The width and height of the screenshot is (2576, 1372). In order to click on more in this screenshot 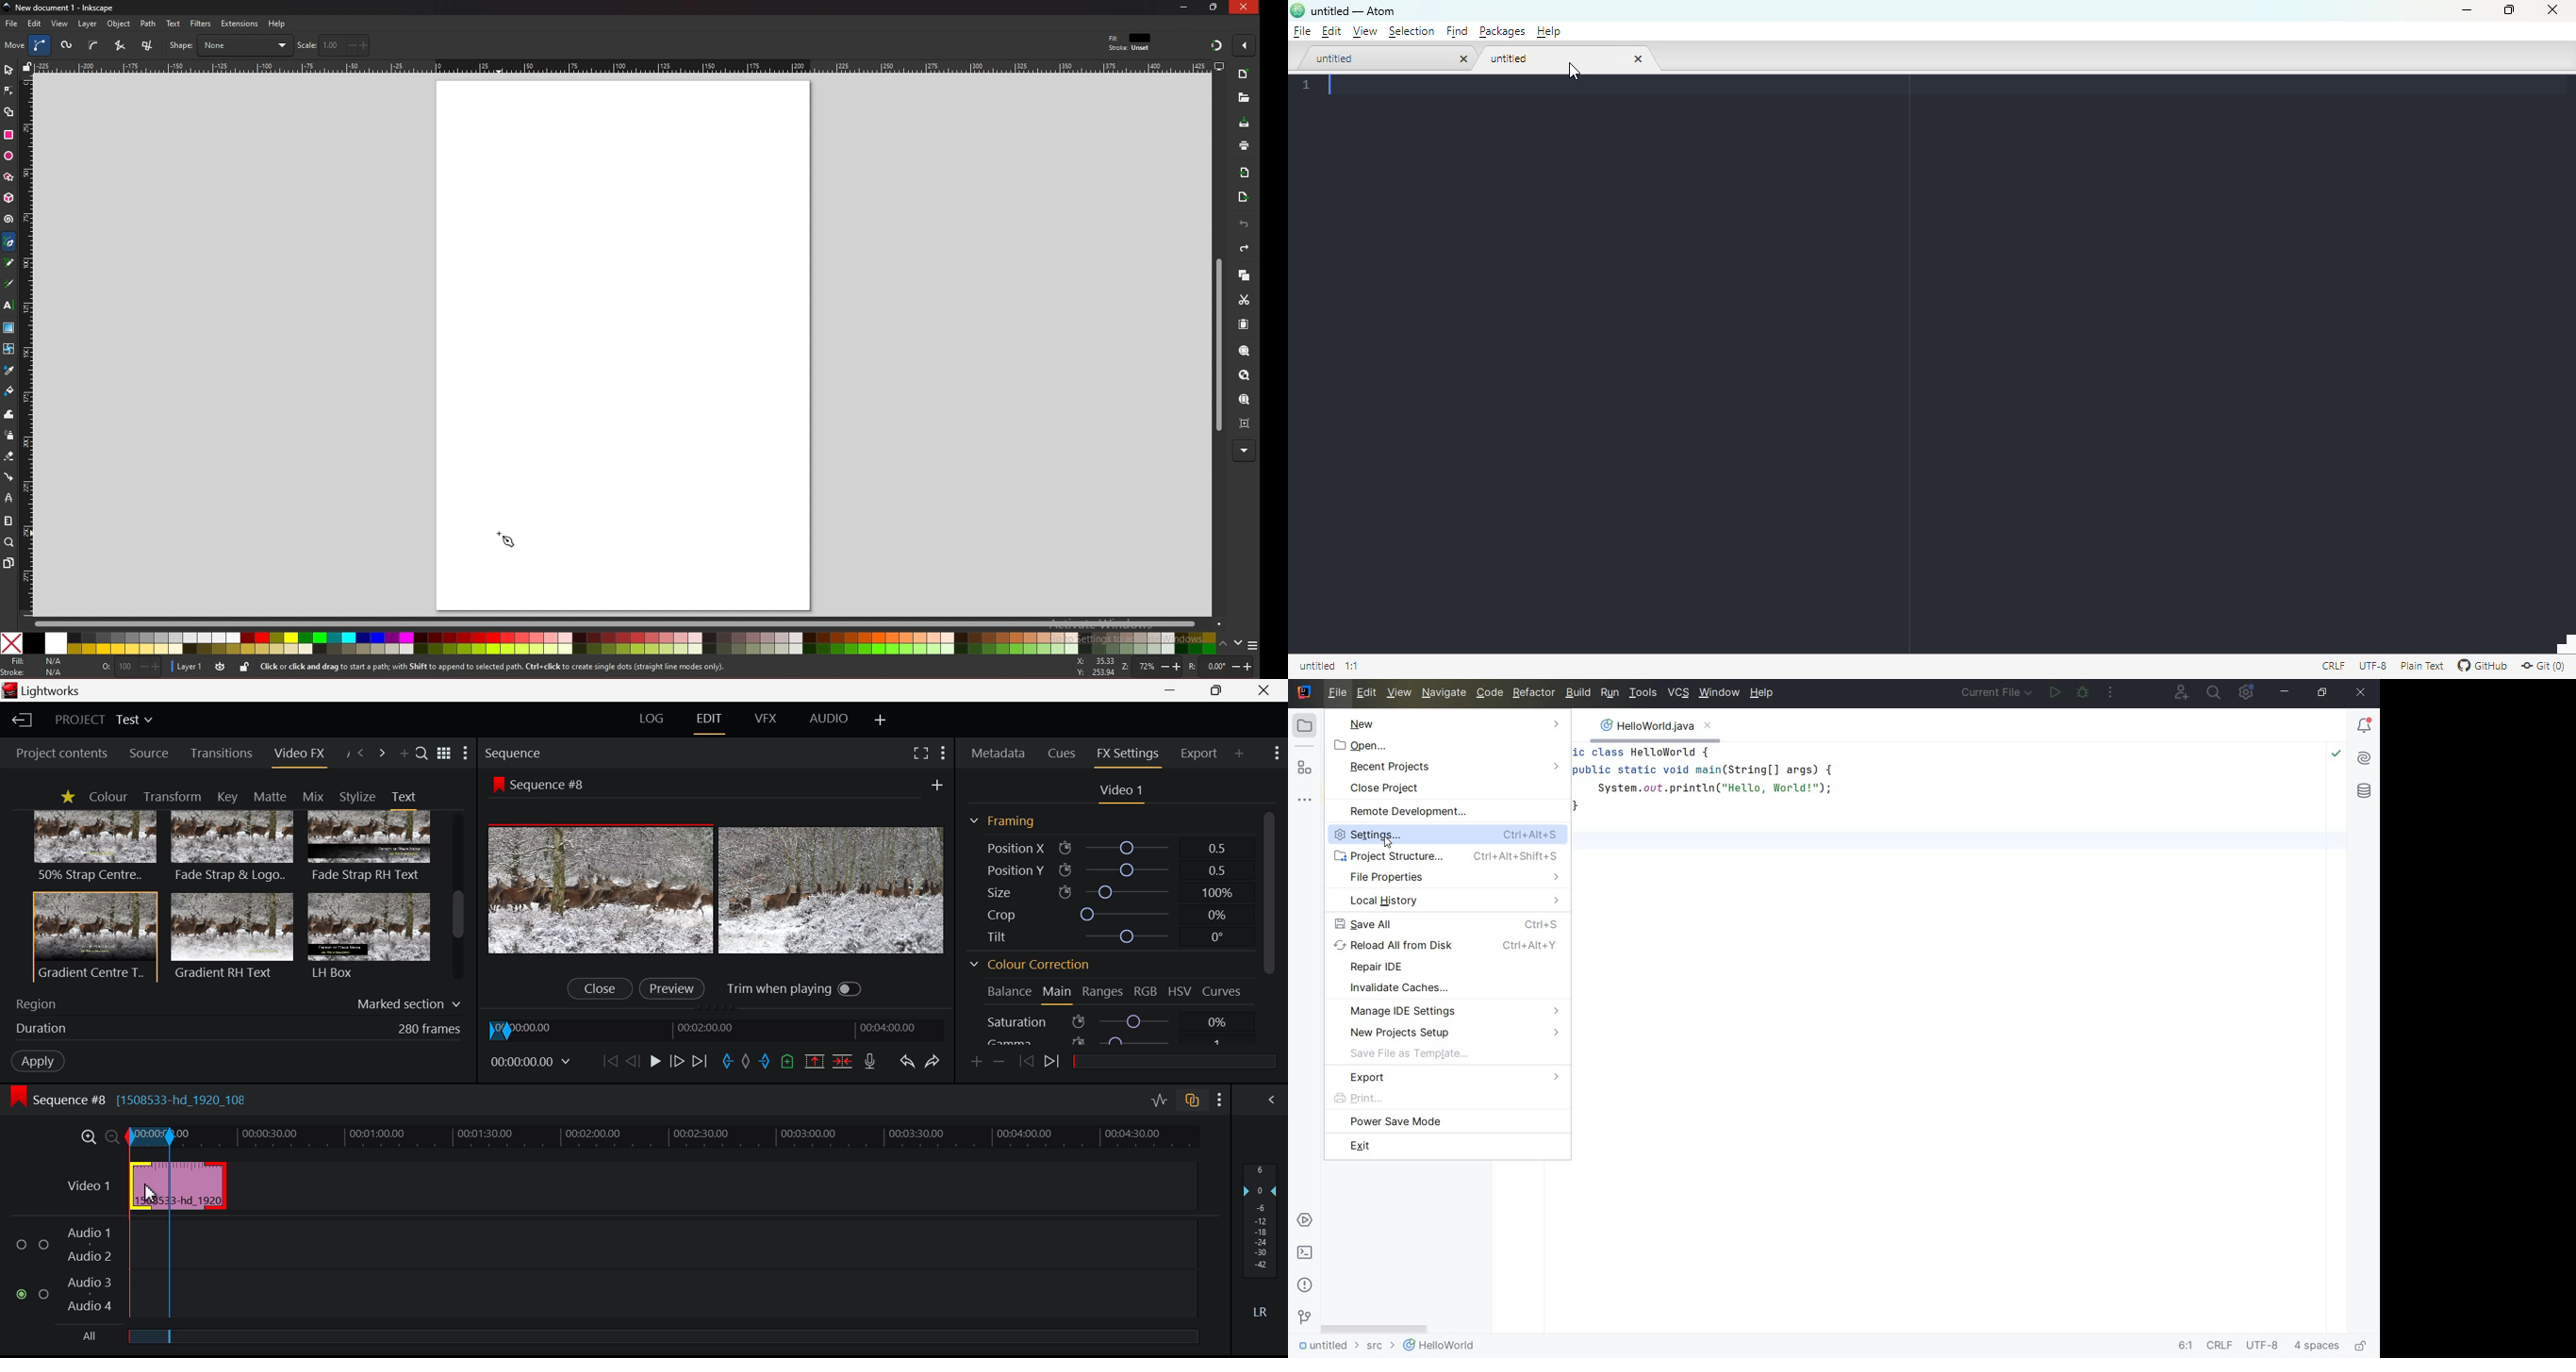, I will do `click(1245, 451)`.